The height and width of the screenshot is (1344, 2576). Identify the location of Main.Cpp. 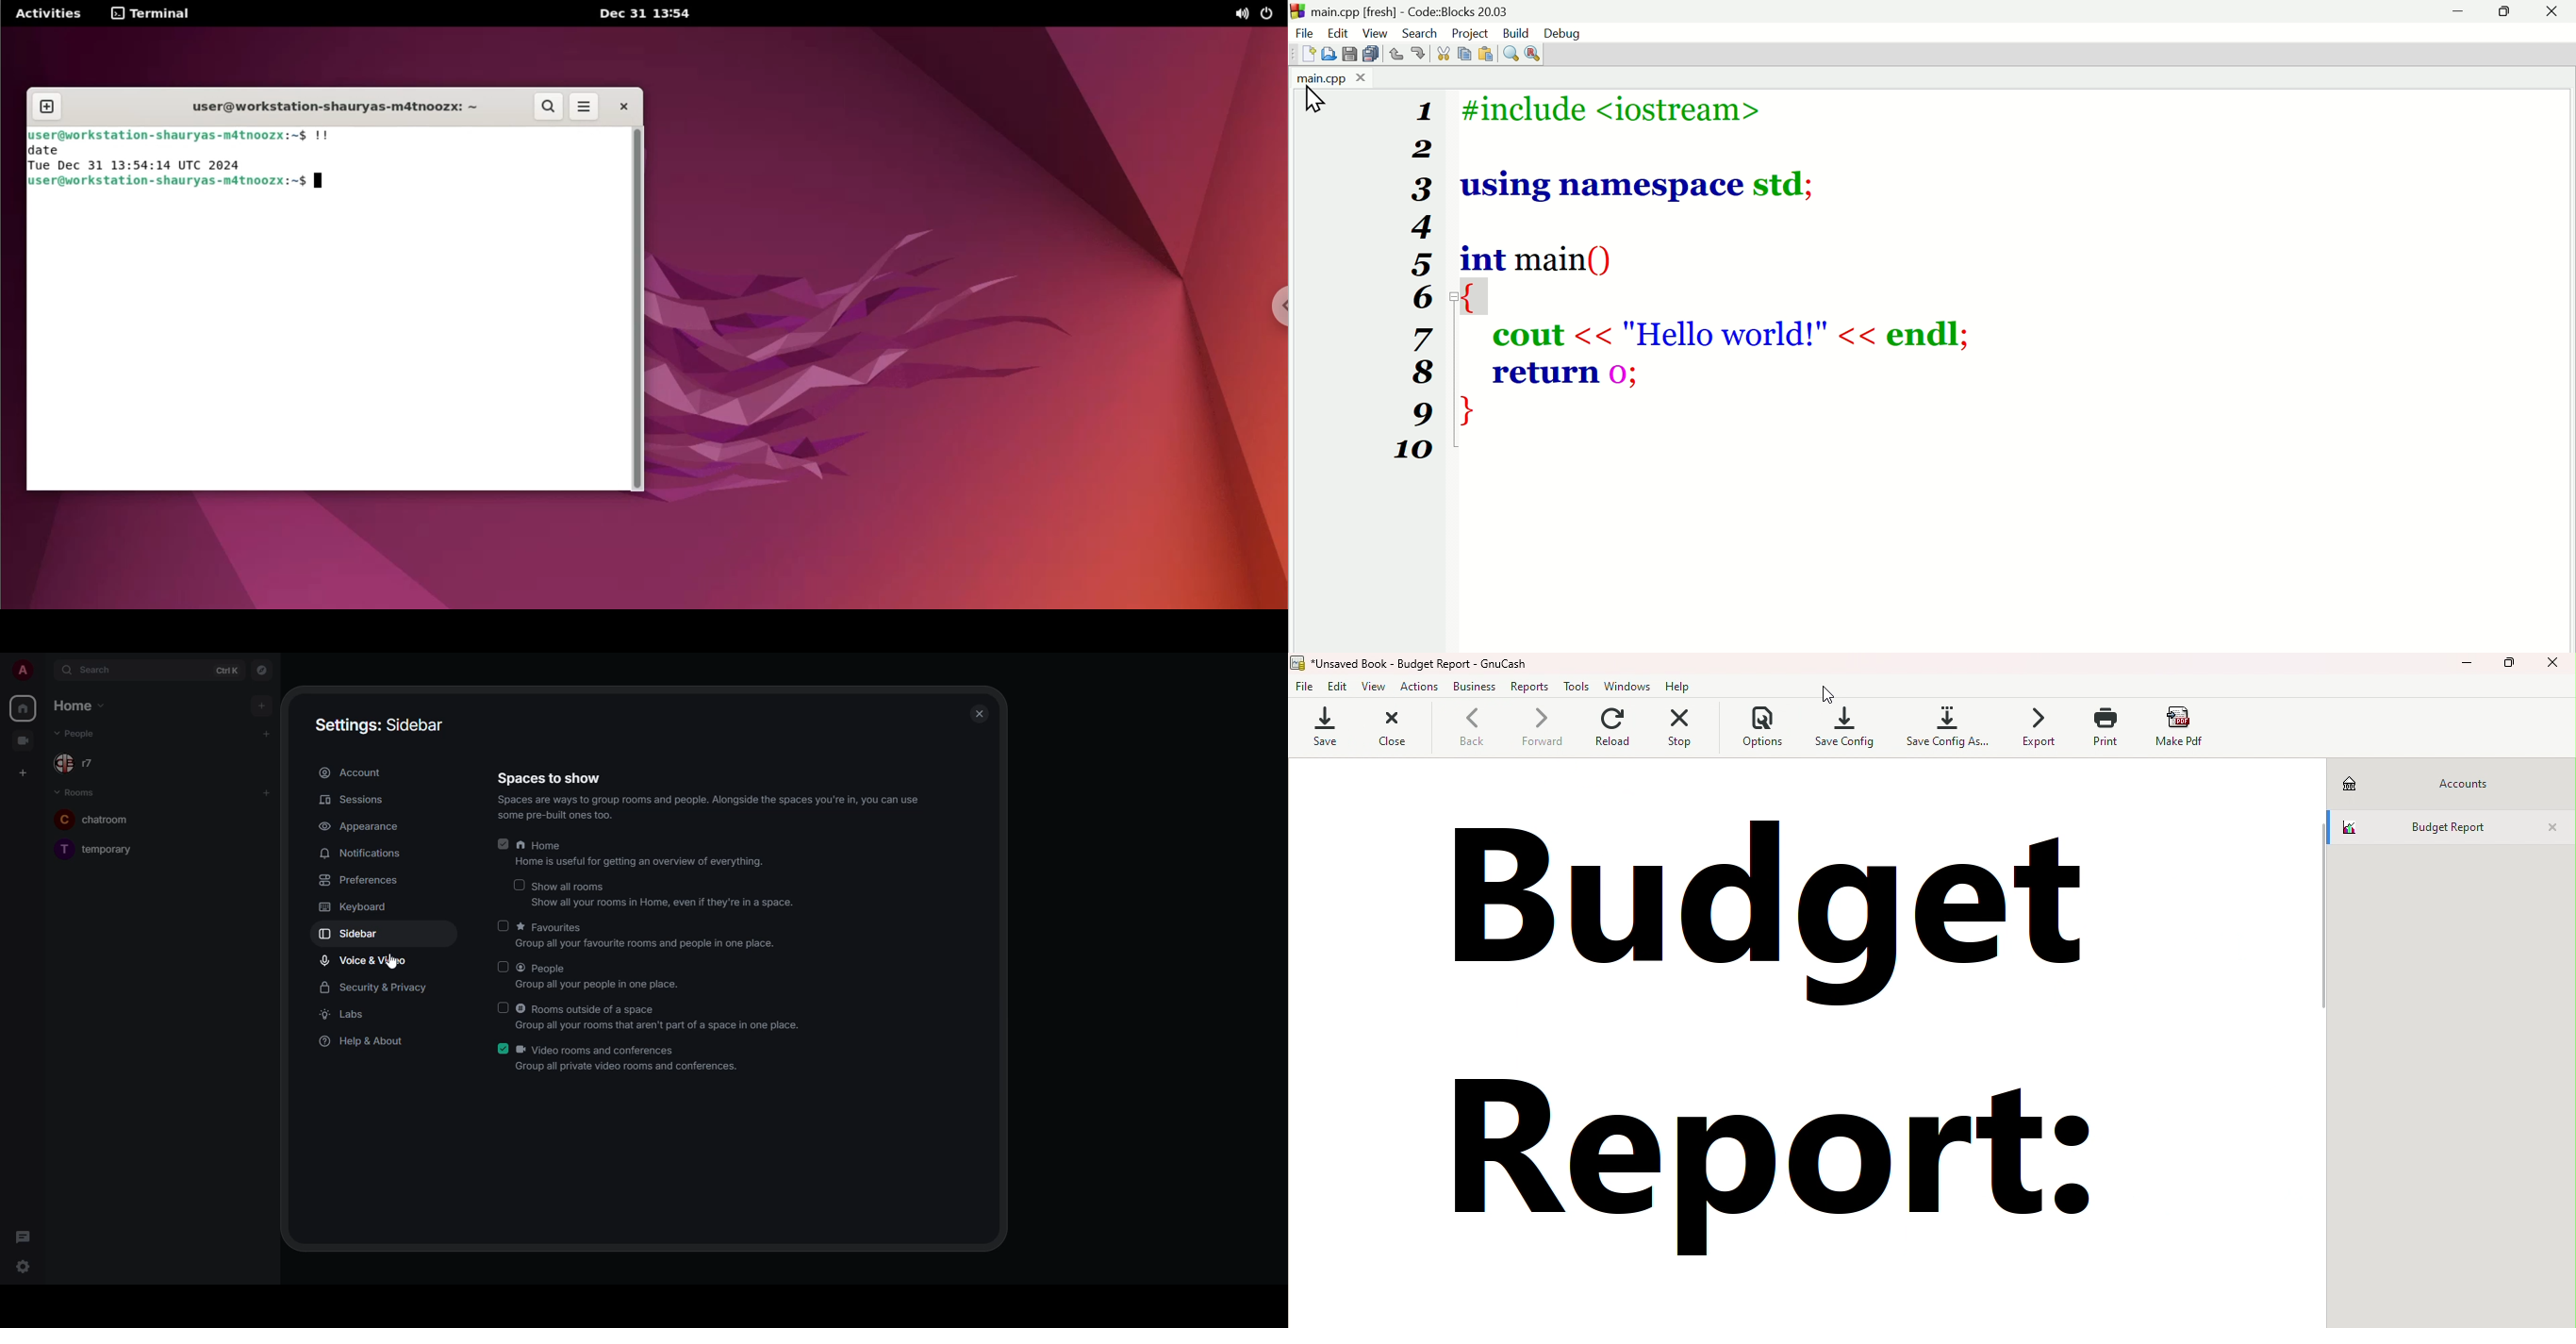
(1328, 79).